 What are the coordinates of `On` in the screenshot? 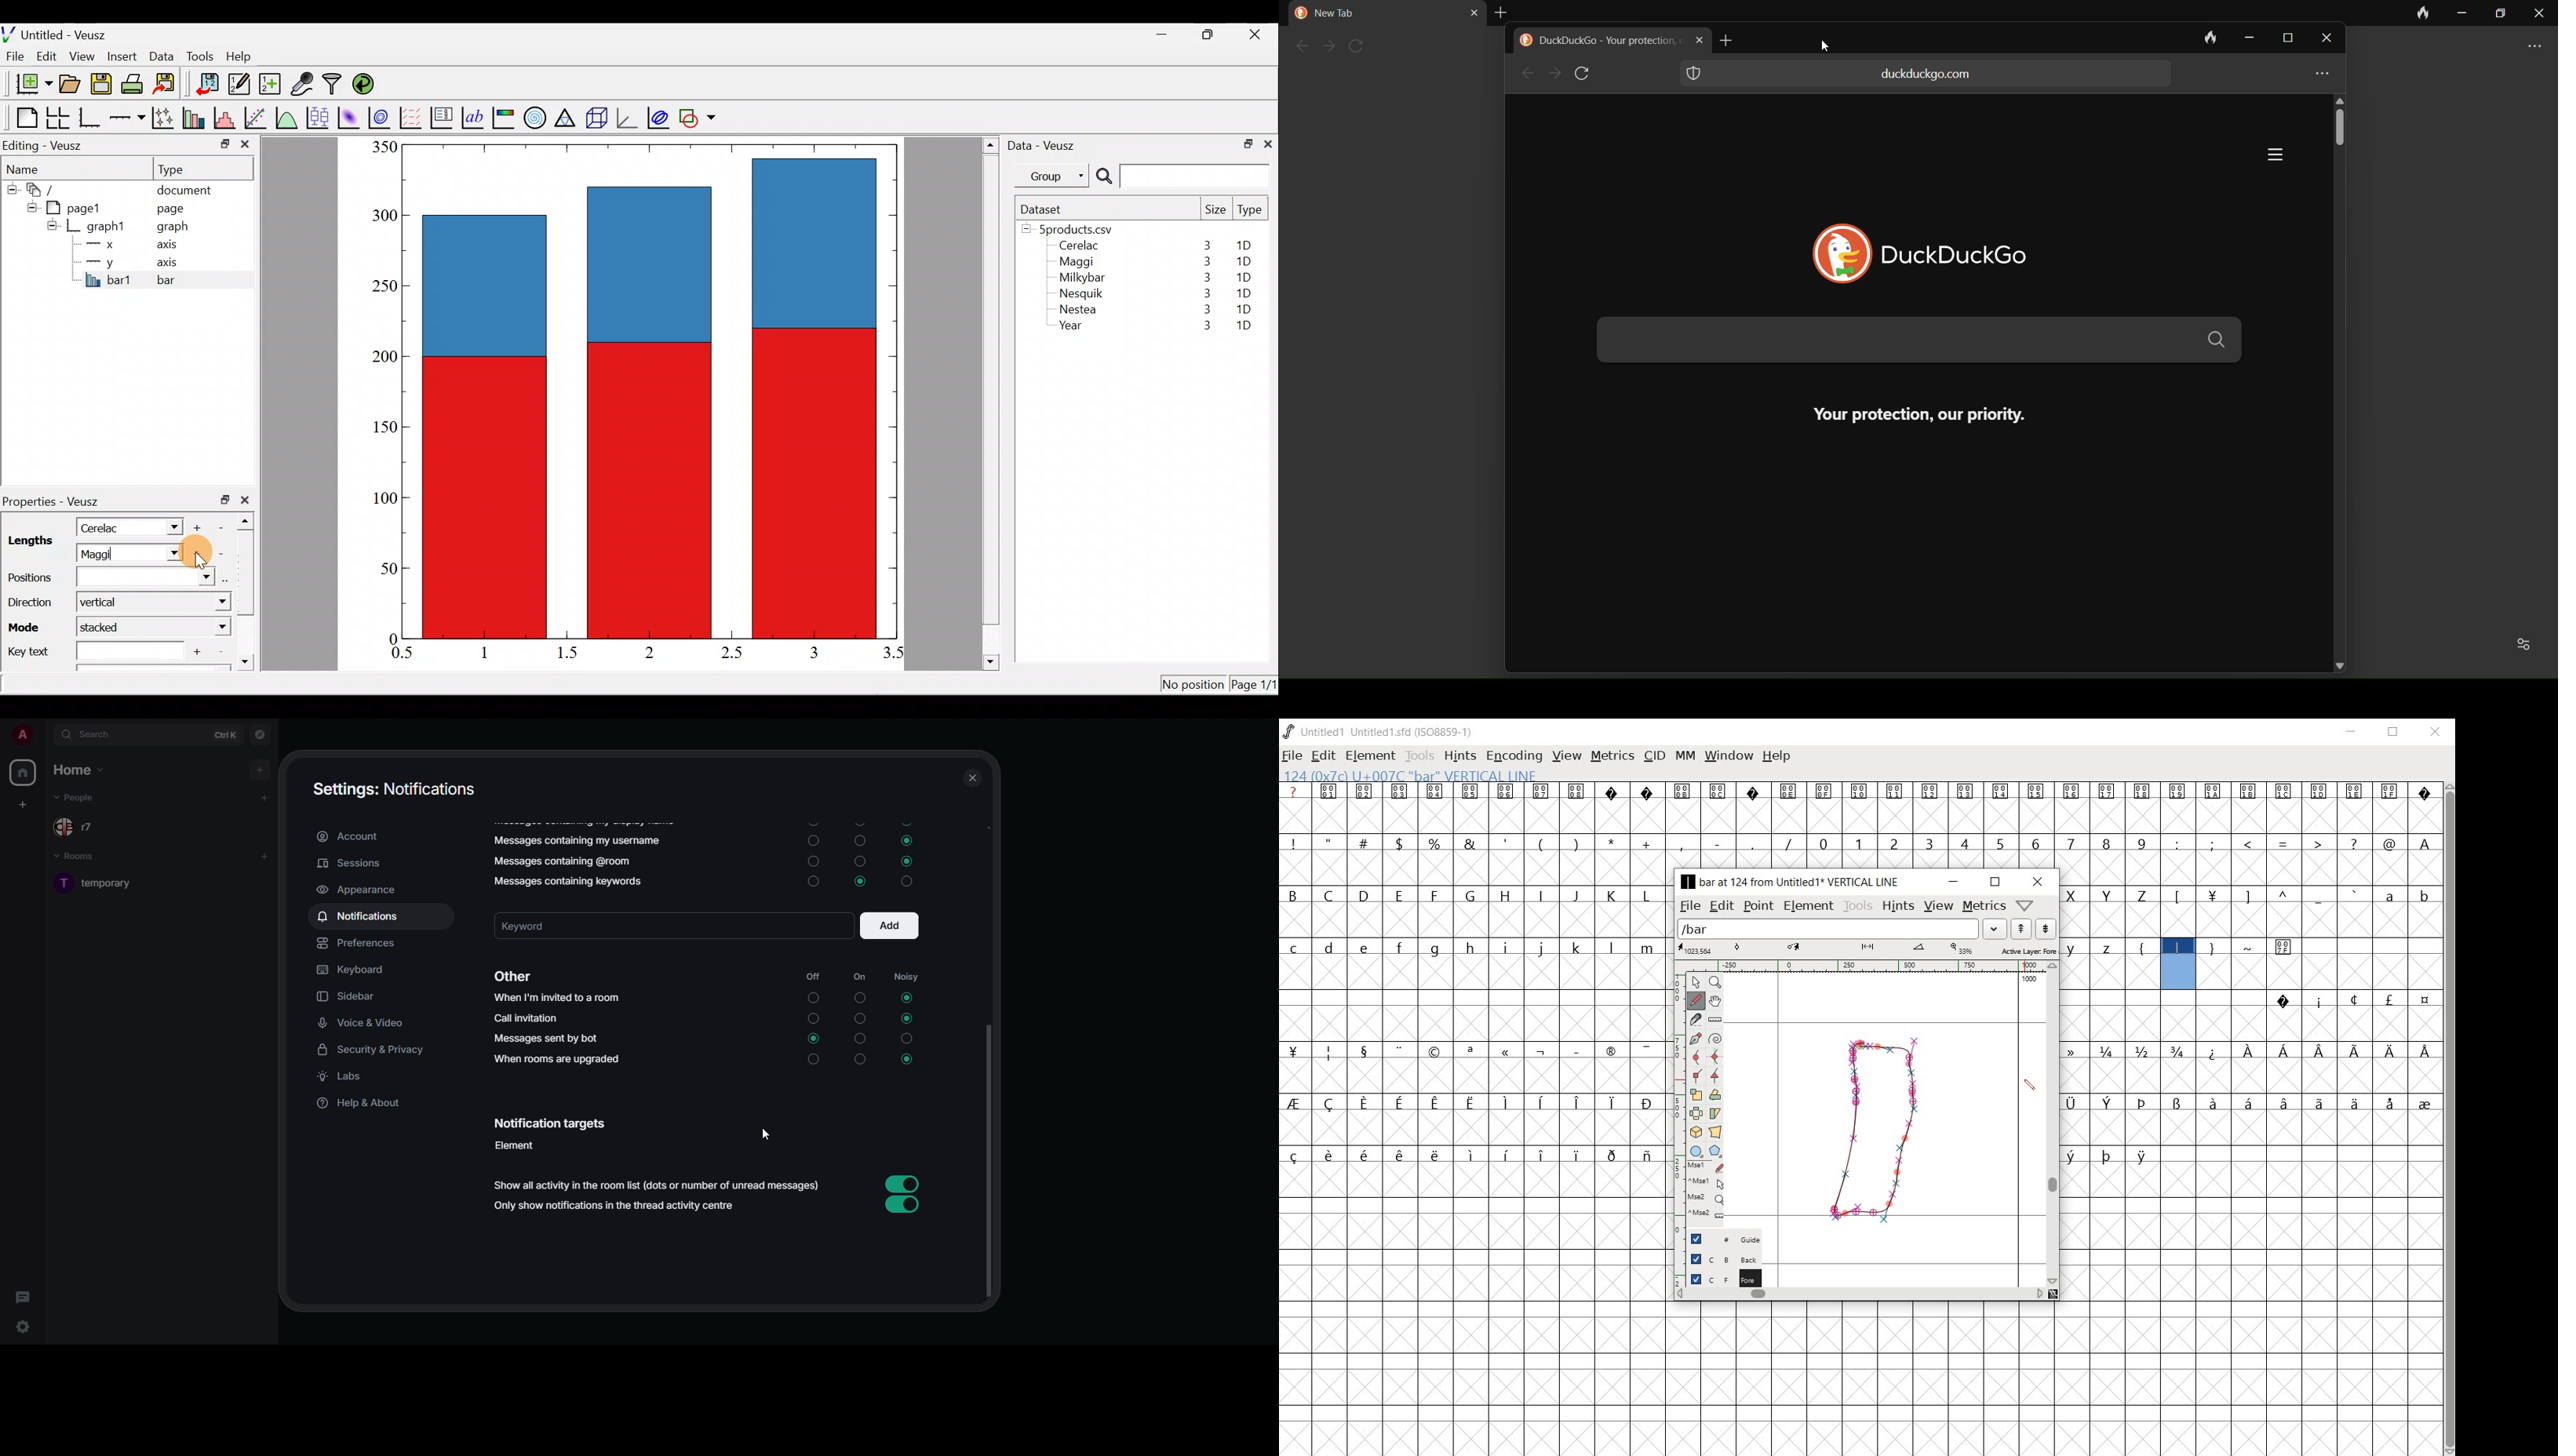 It's located at (861, 1062).